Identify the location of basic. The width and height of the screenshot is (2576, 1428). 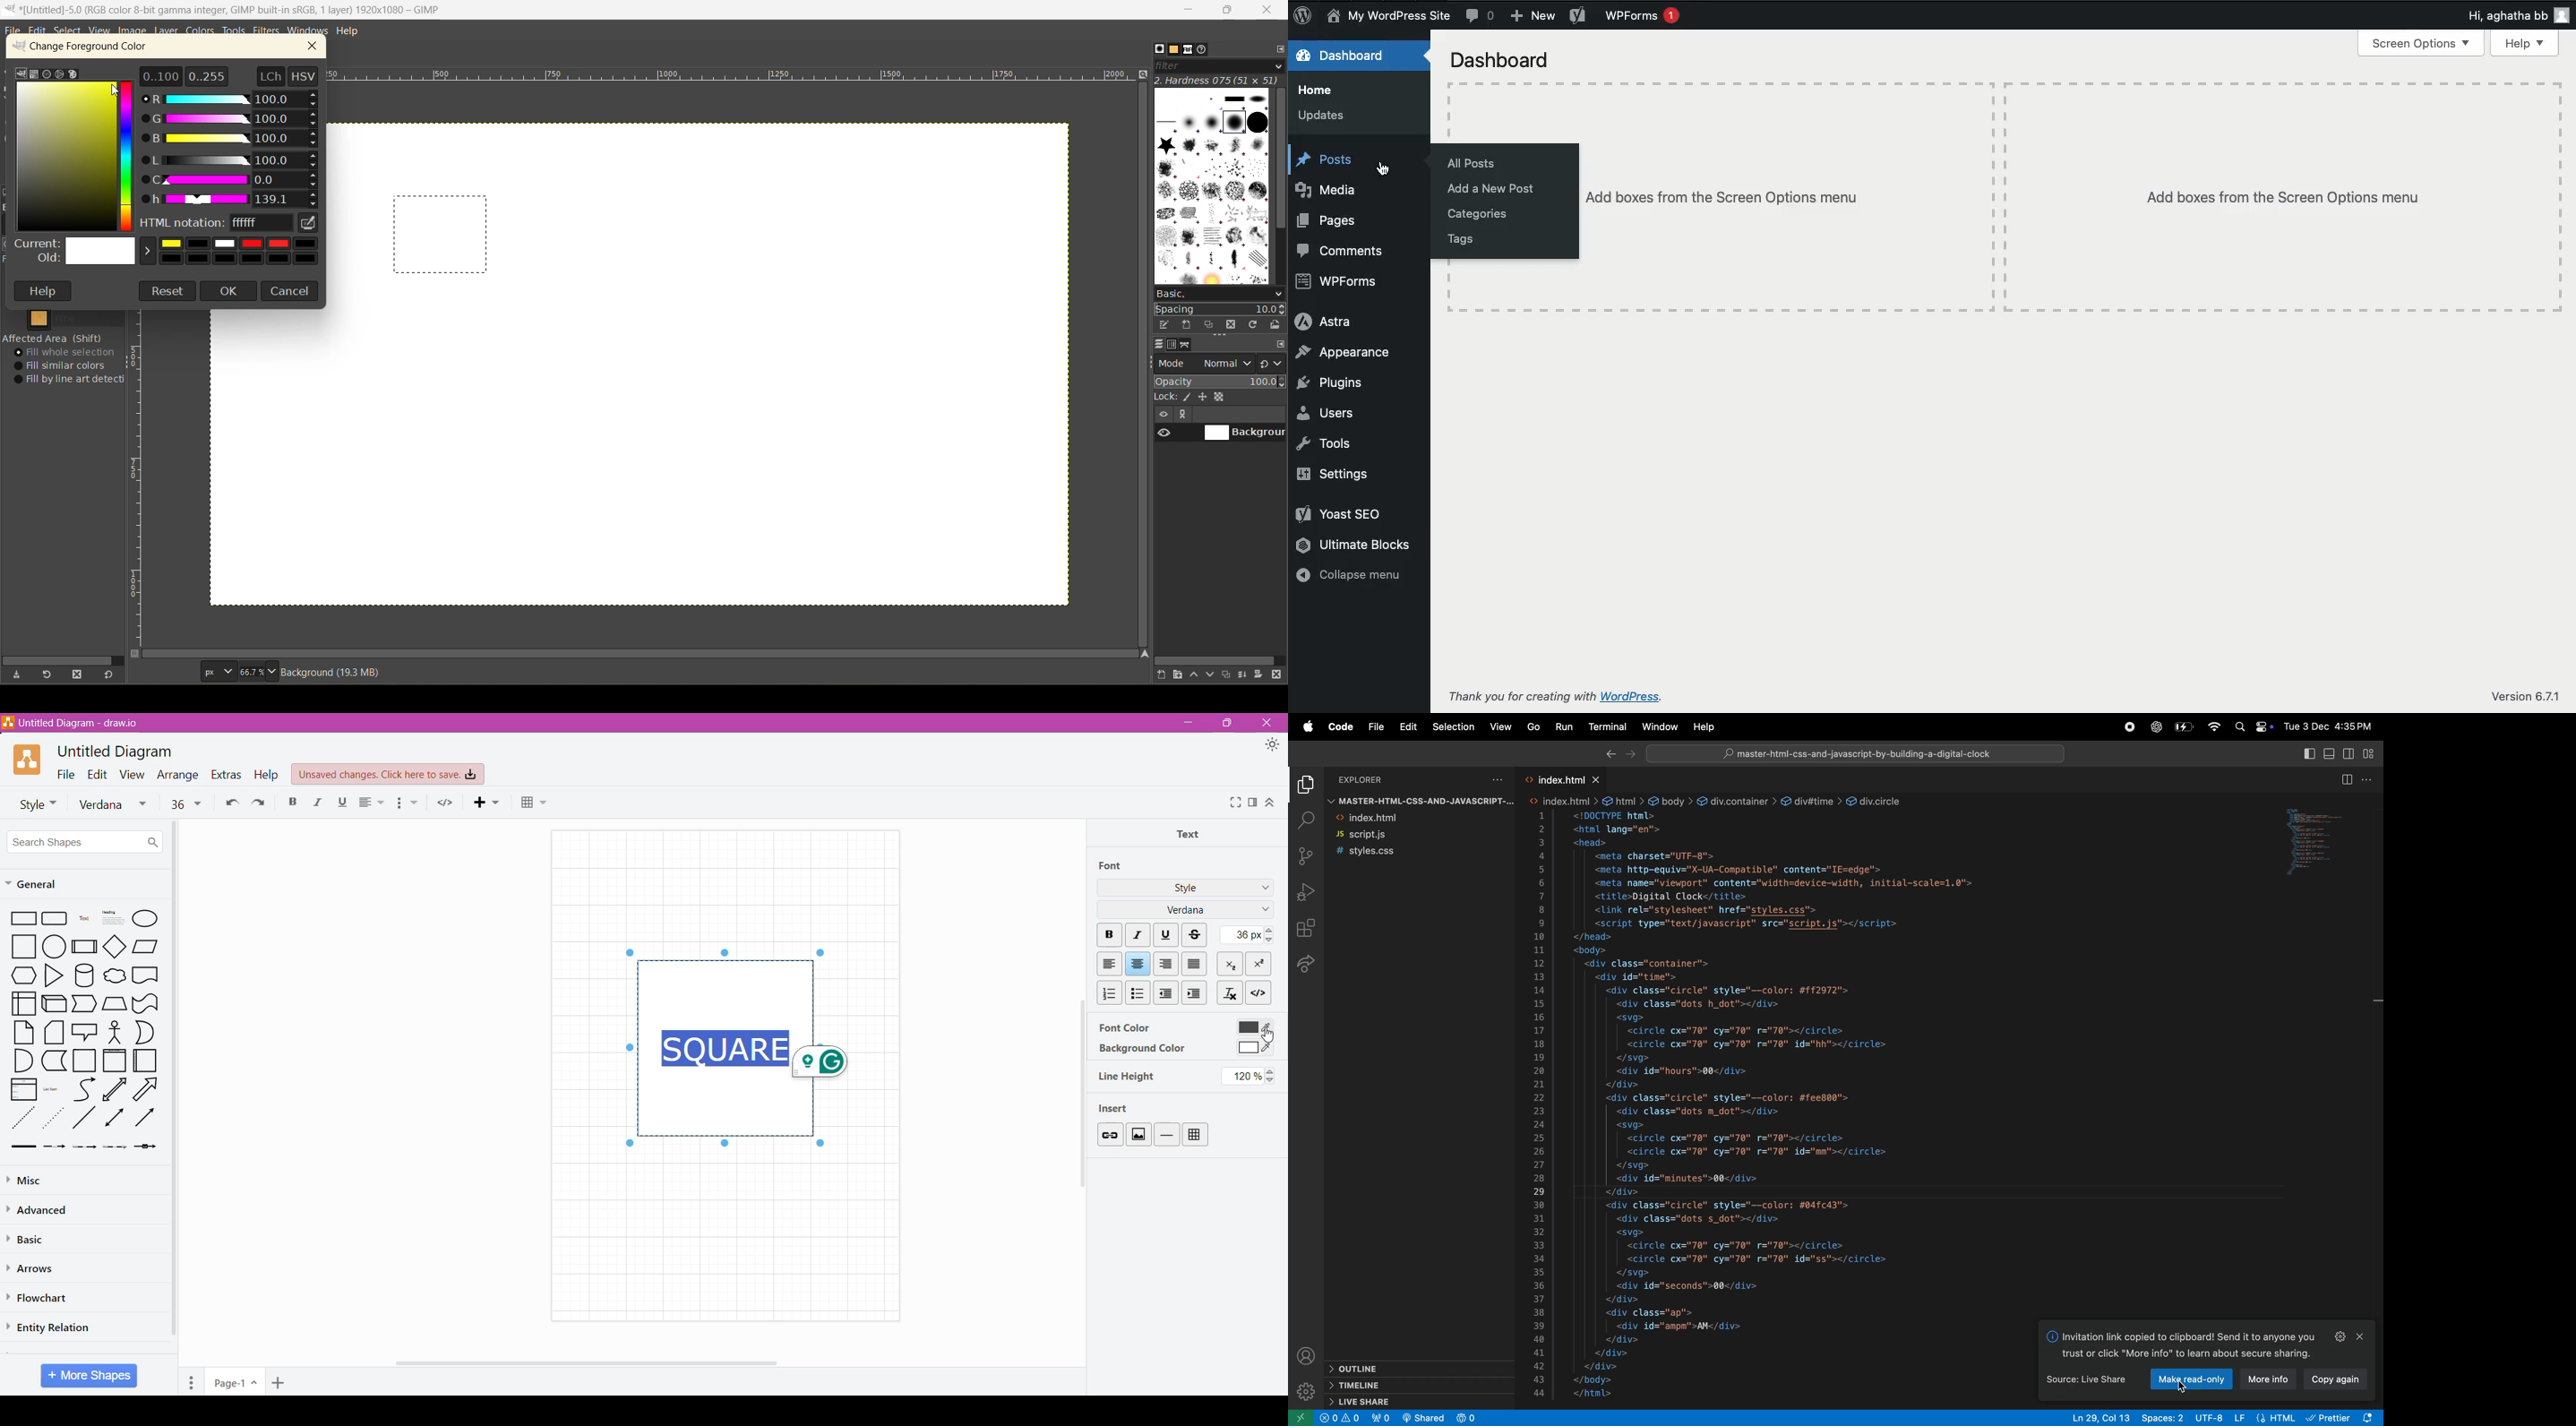
(1220, 292).